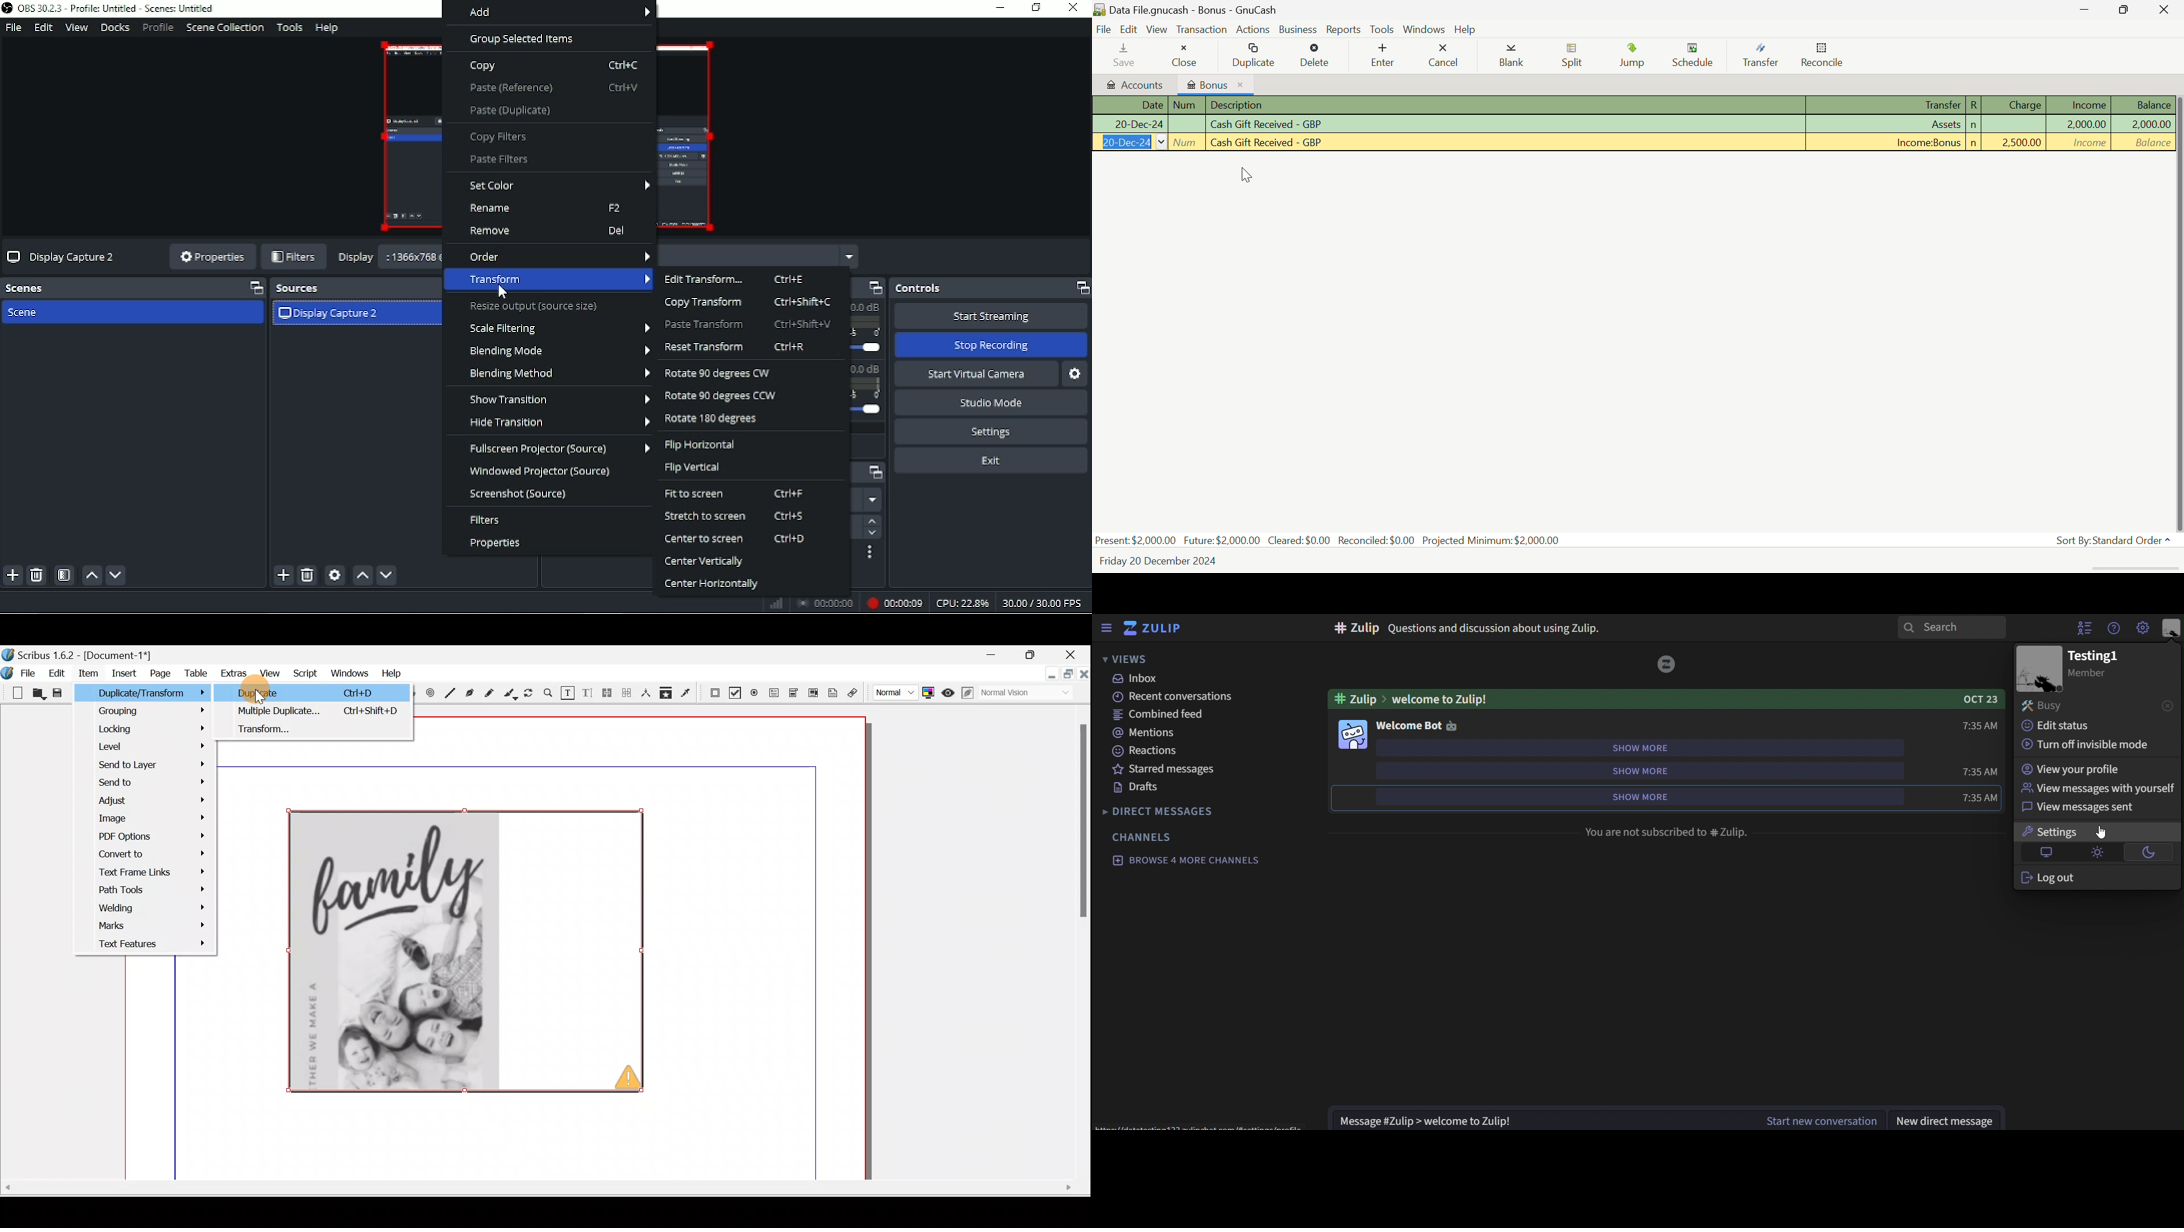 This screenshot has width=2184, height=1232. What do you see at coordinates (151, 908) in the screenshot?
I see `Welding` at bounding box center [151, 908].